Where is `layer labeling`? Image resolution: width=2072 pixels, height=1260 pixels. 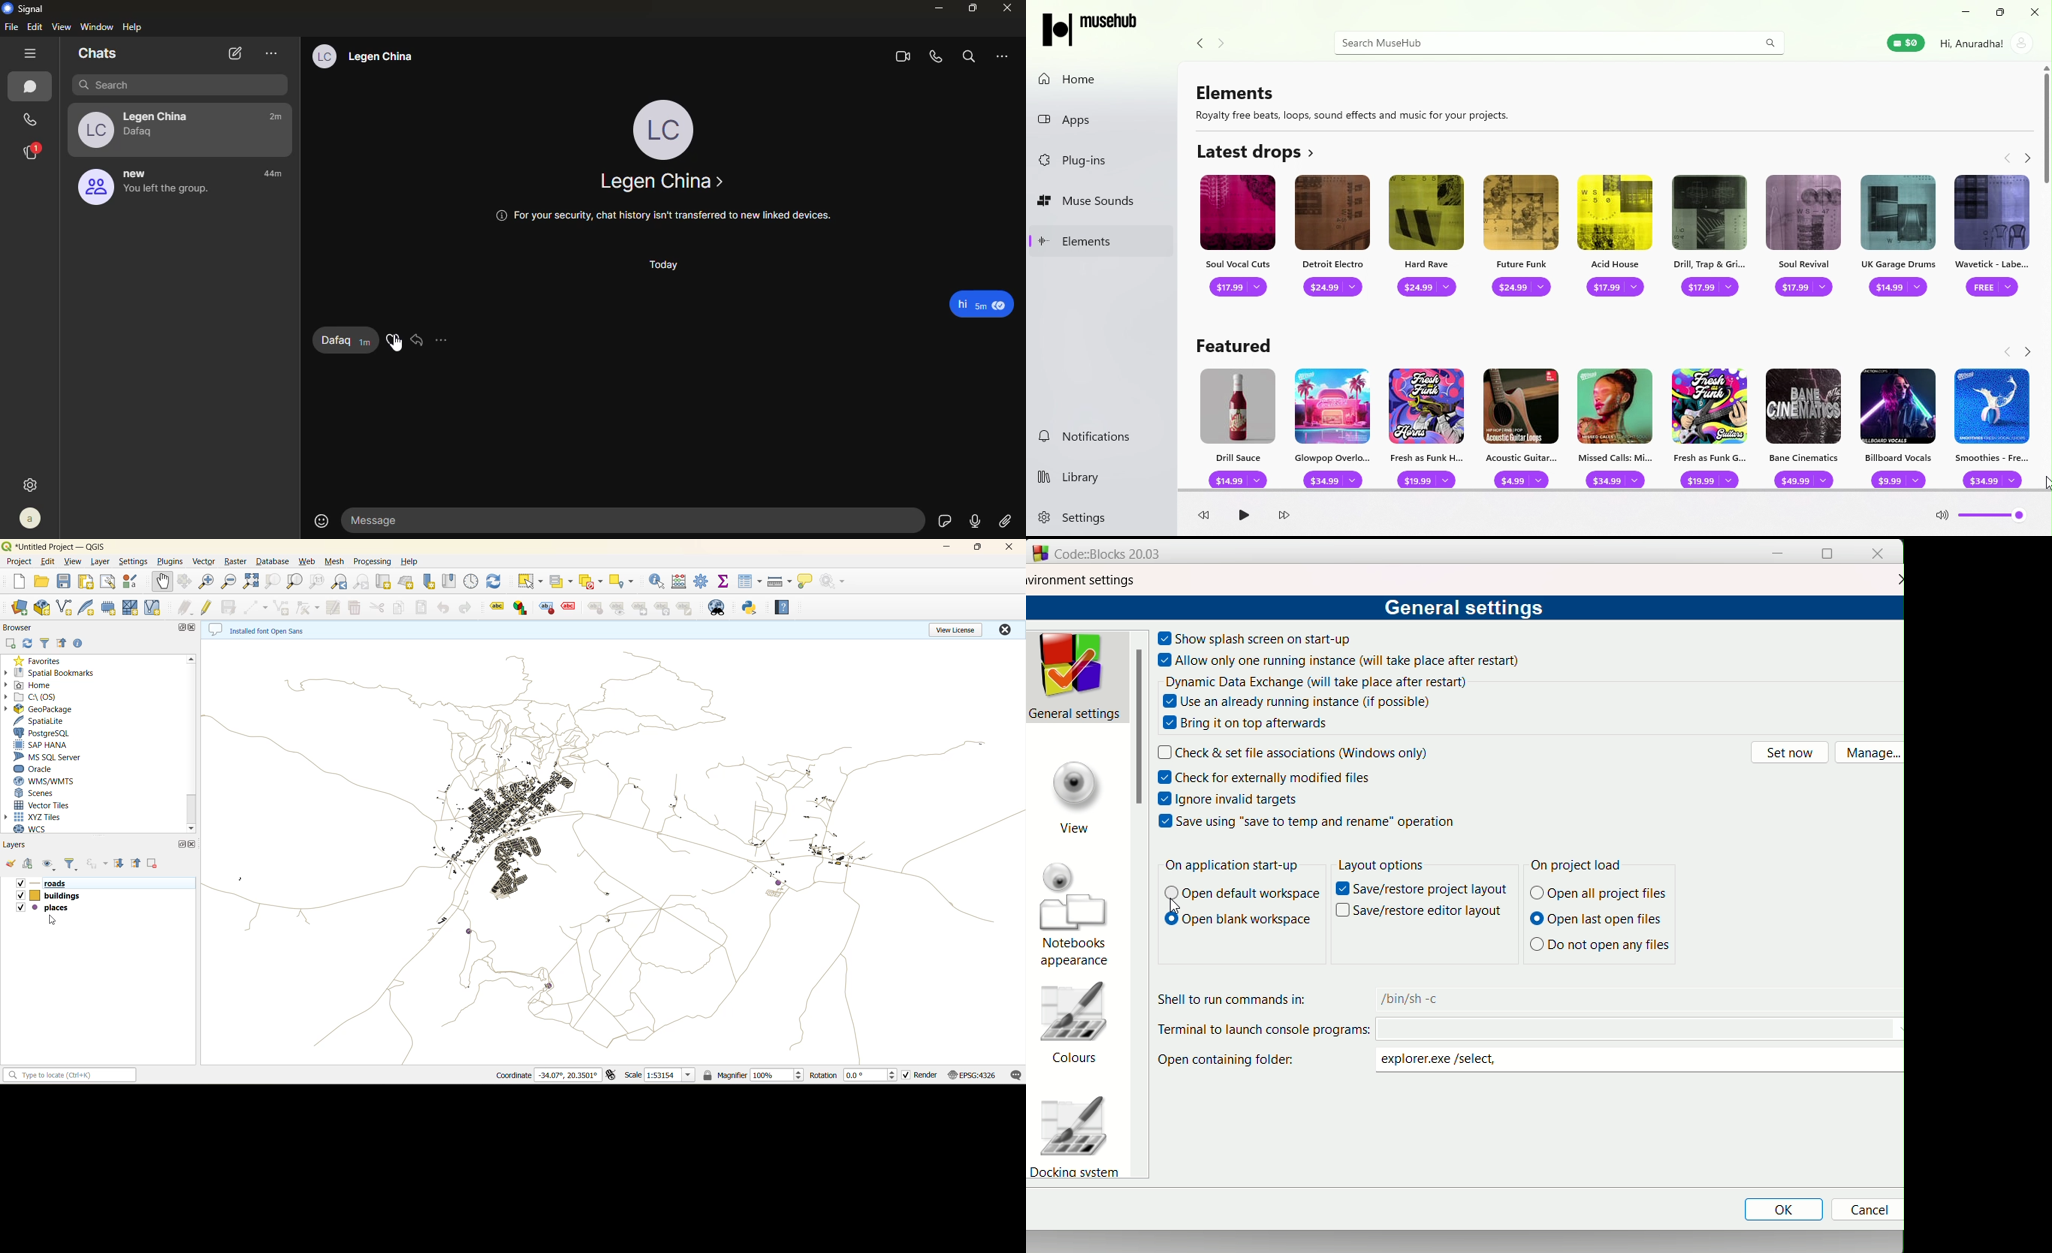 layer labeling is located at coordinates (495, 608).